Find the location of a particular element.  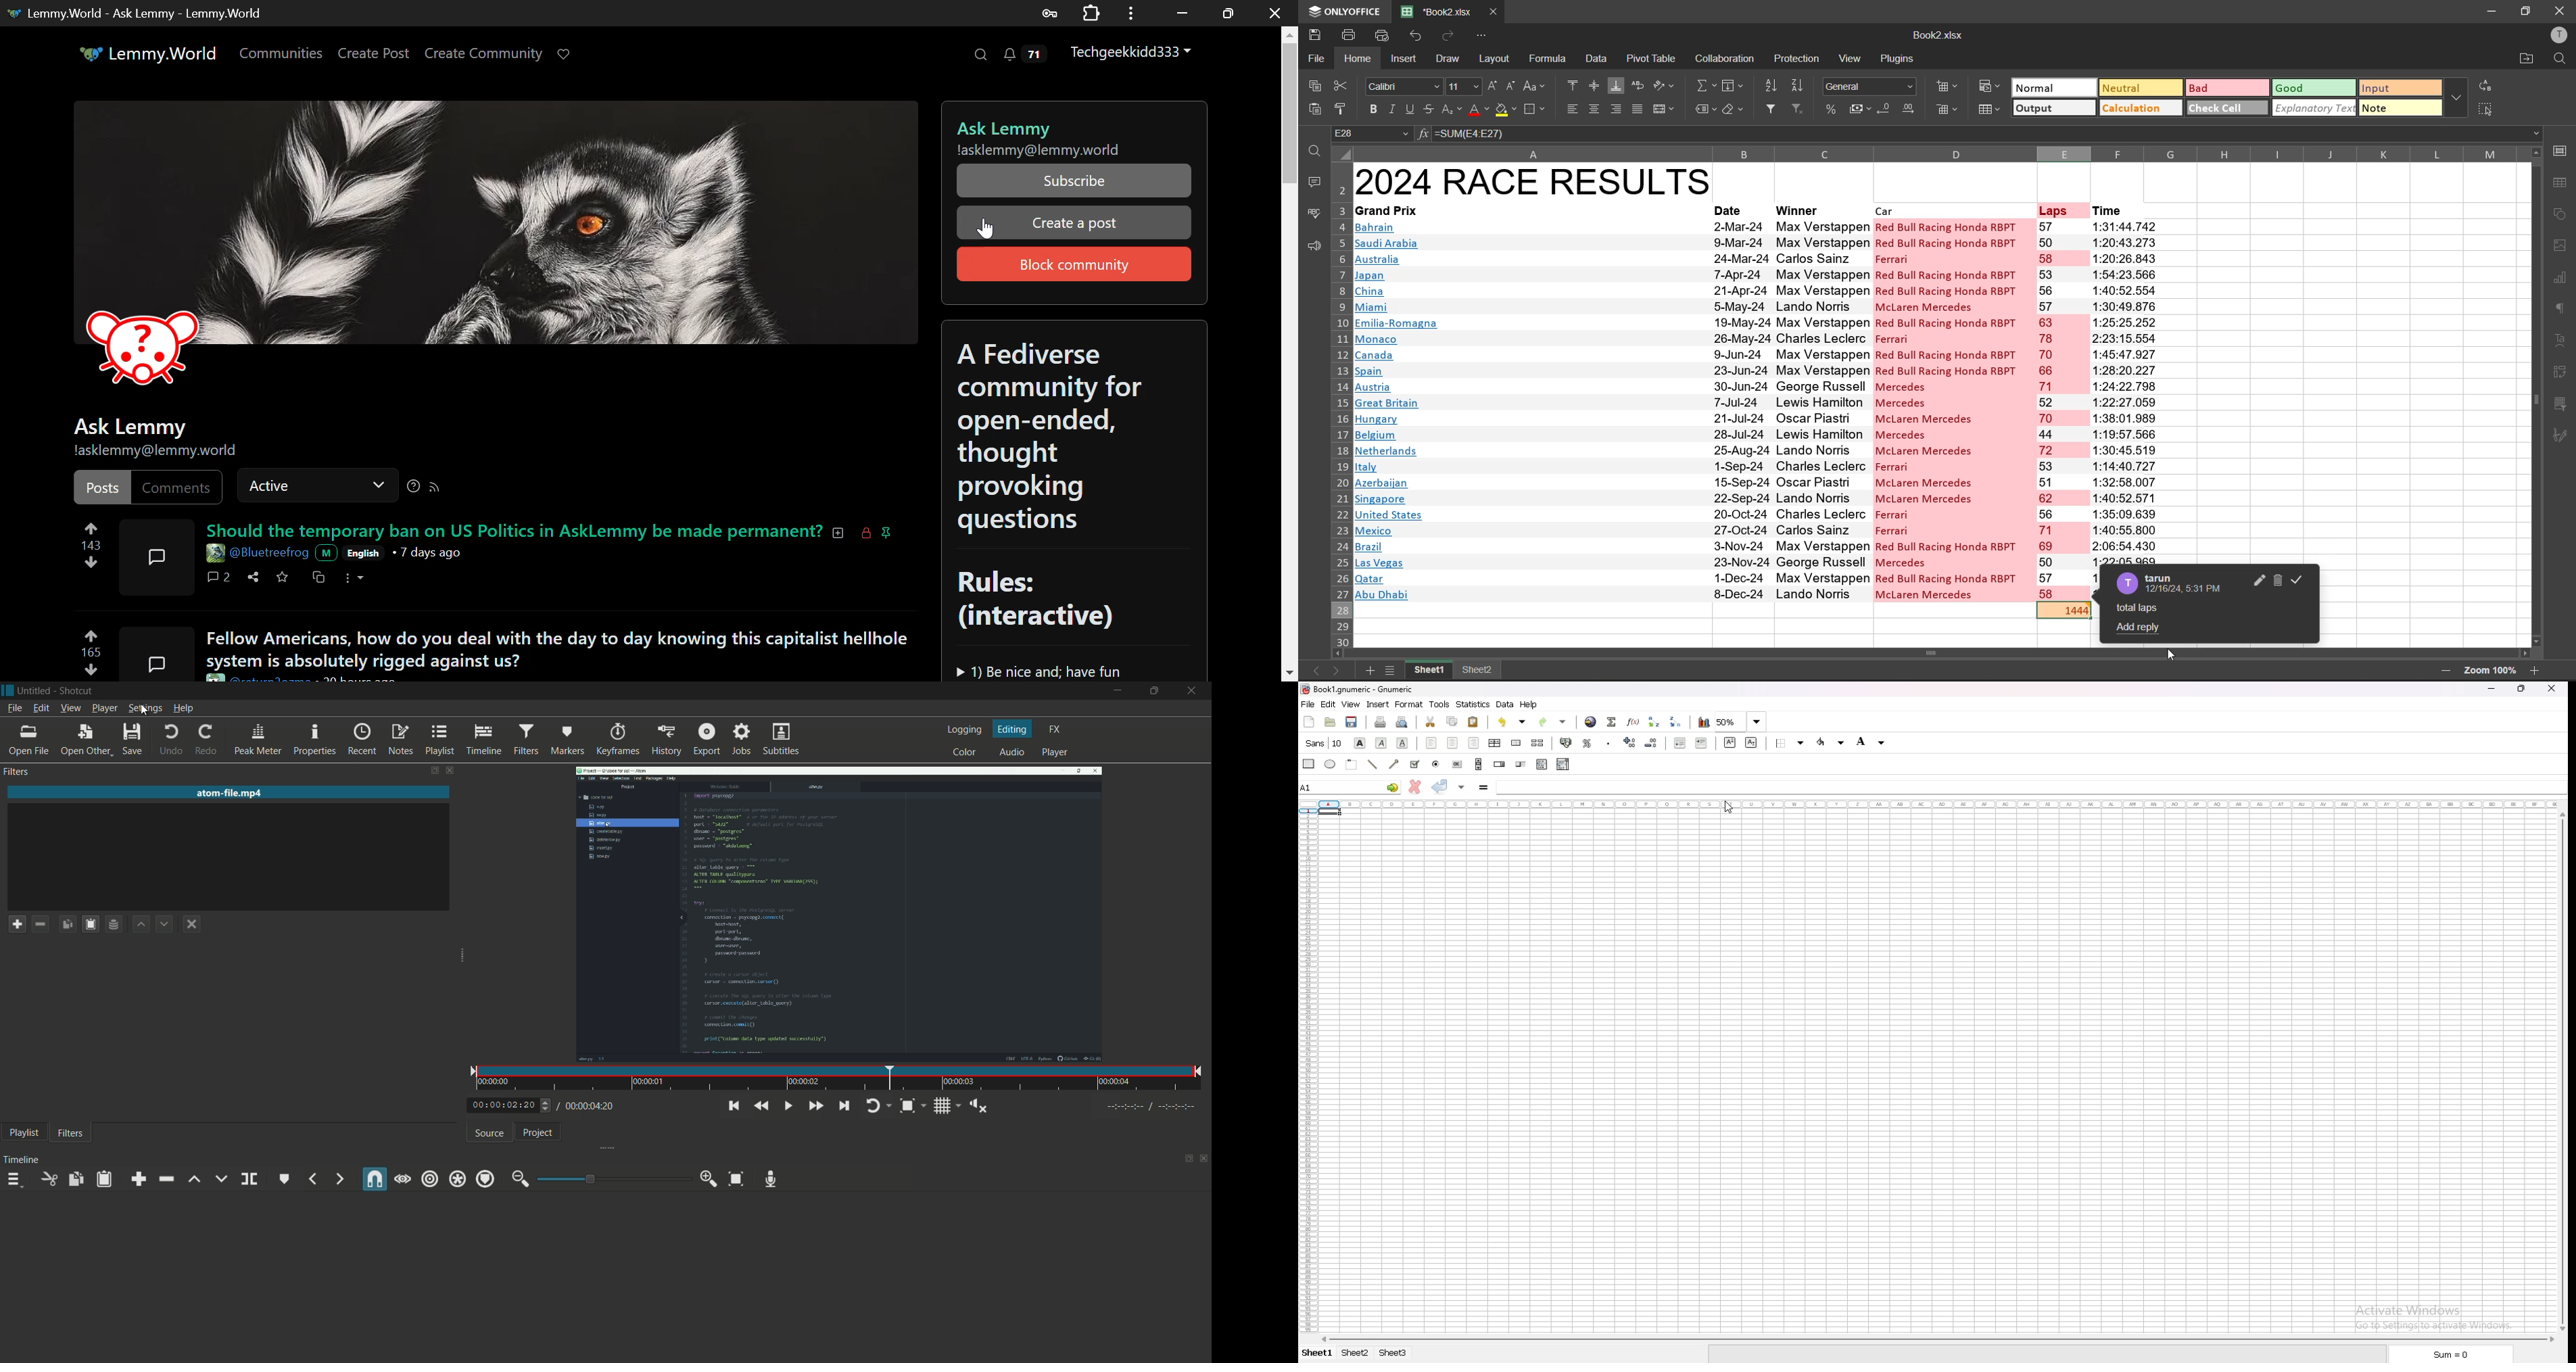

file is located at coordinates (1309, 704).